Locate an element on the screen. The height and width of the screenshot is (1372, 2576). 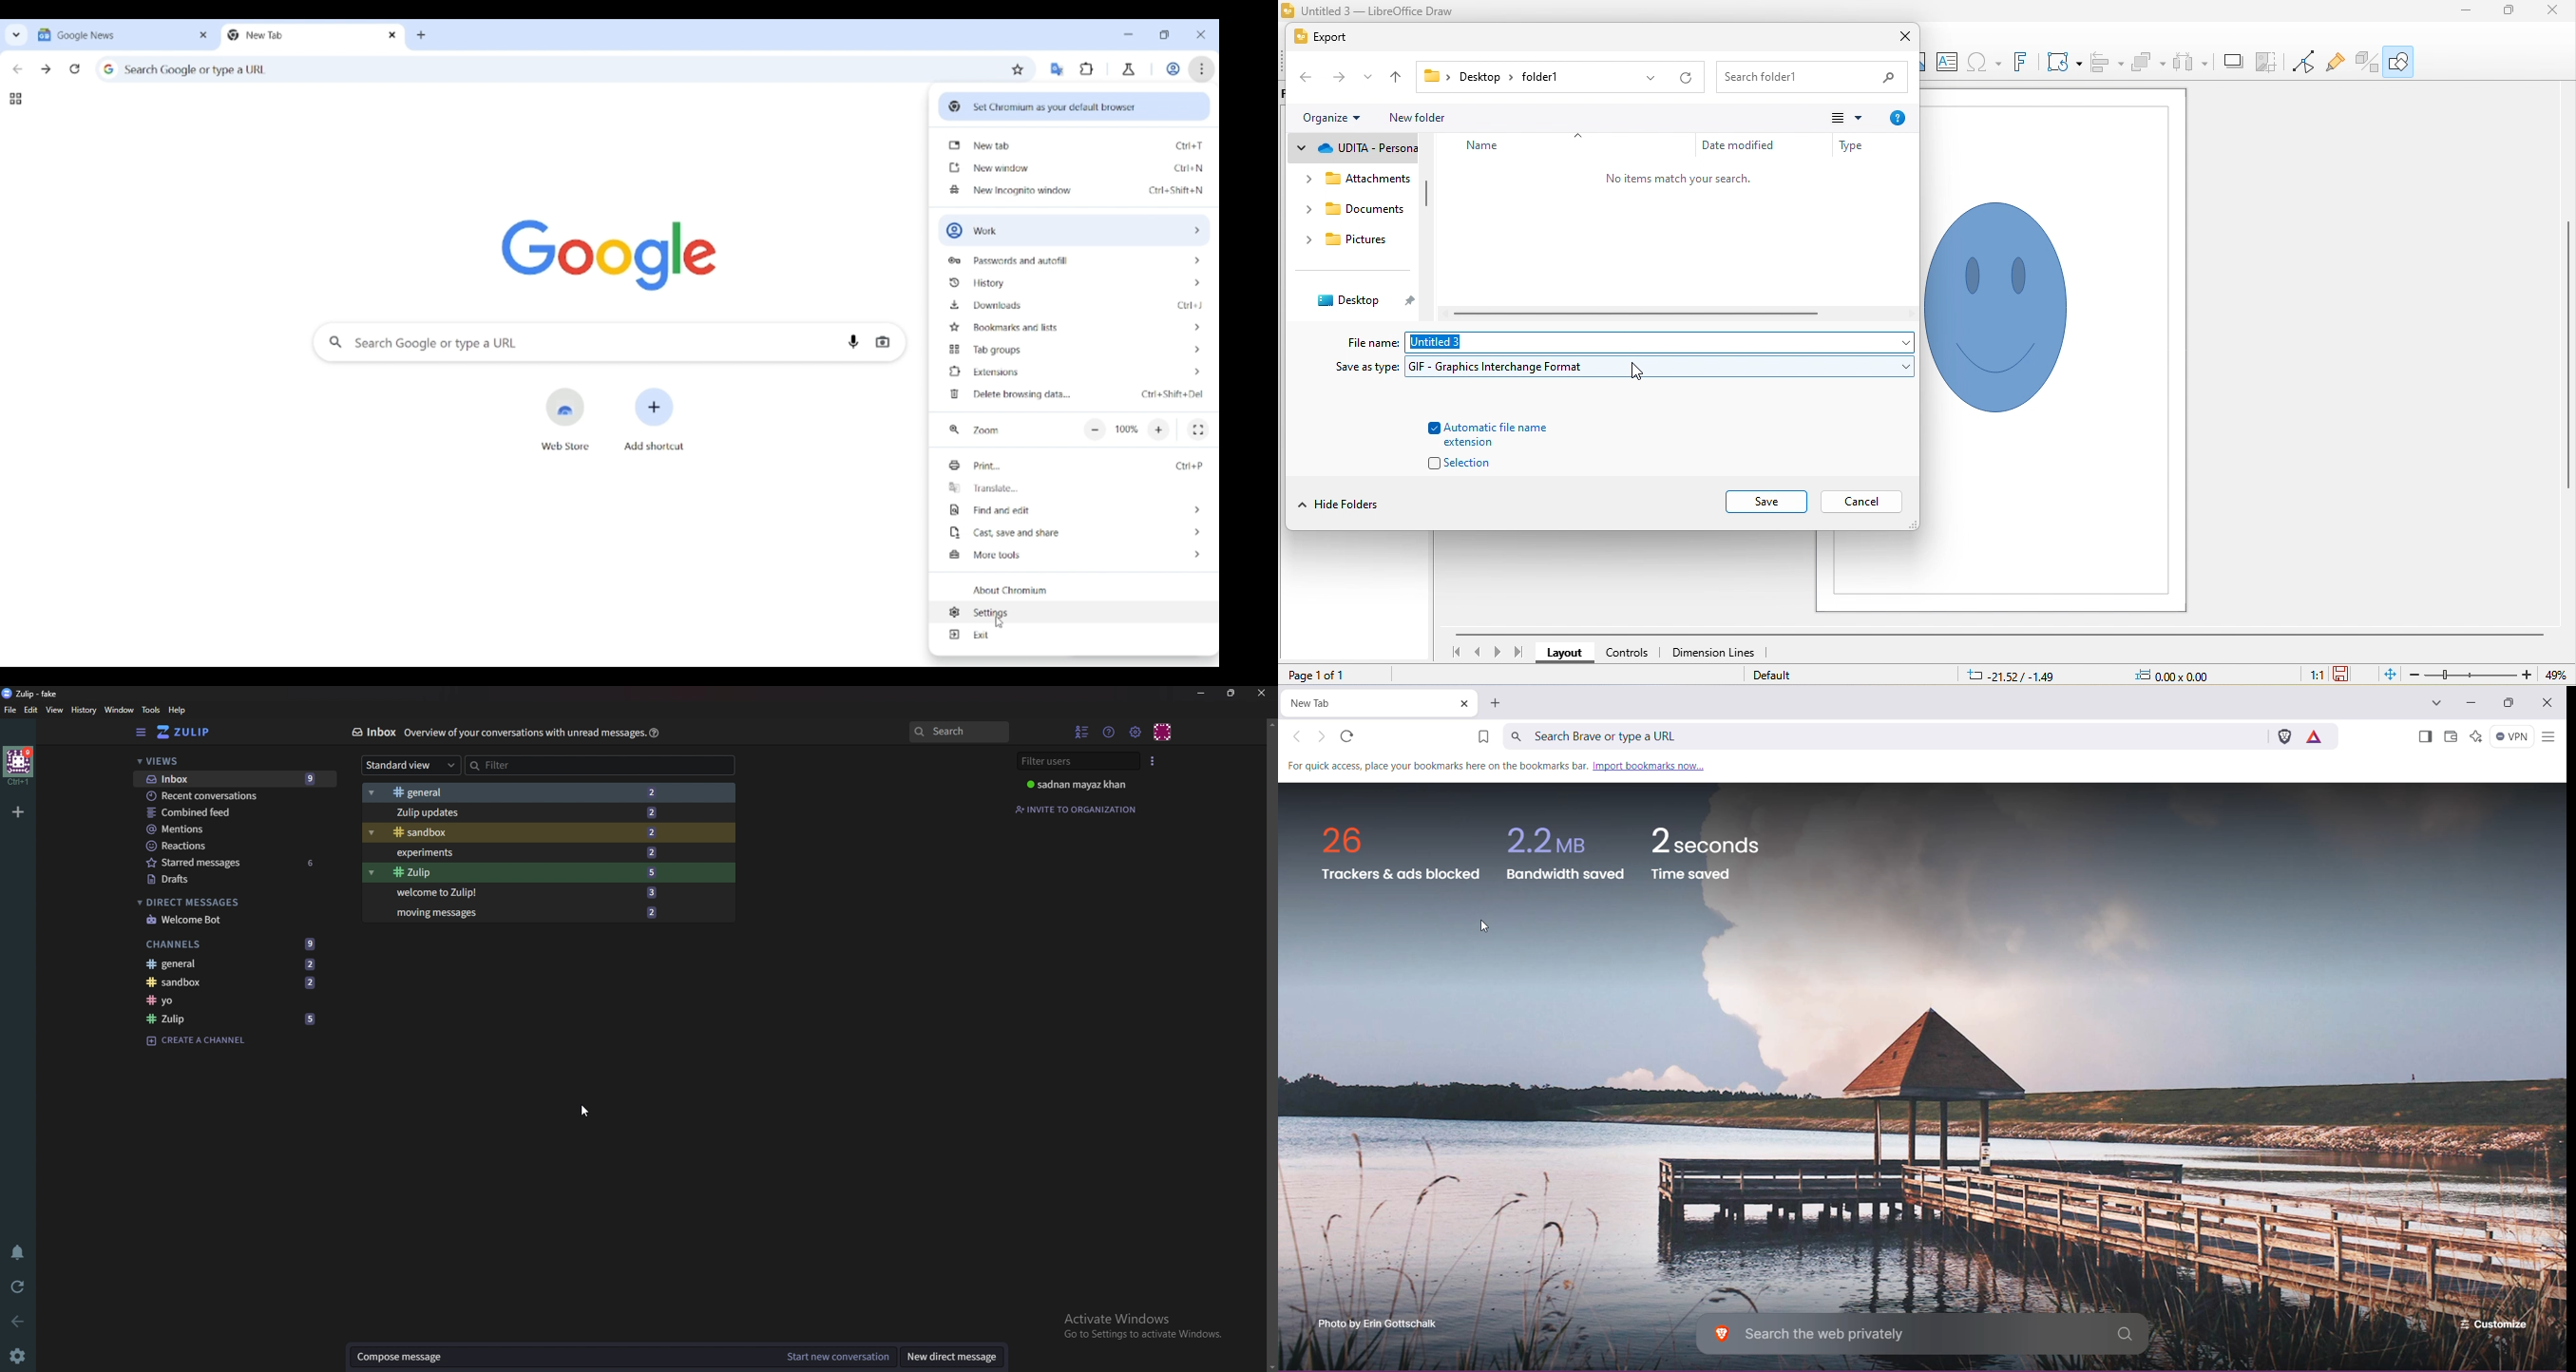
close is located at coordinates (1904, 37).